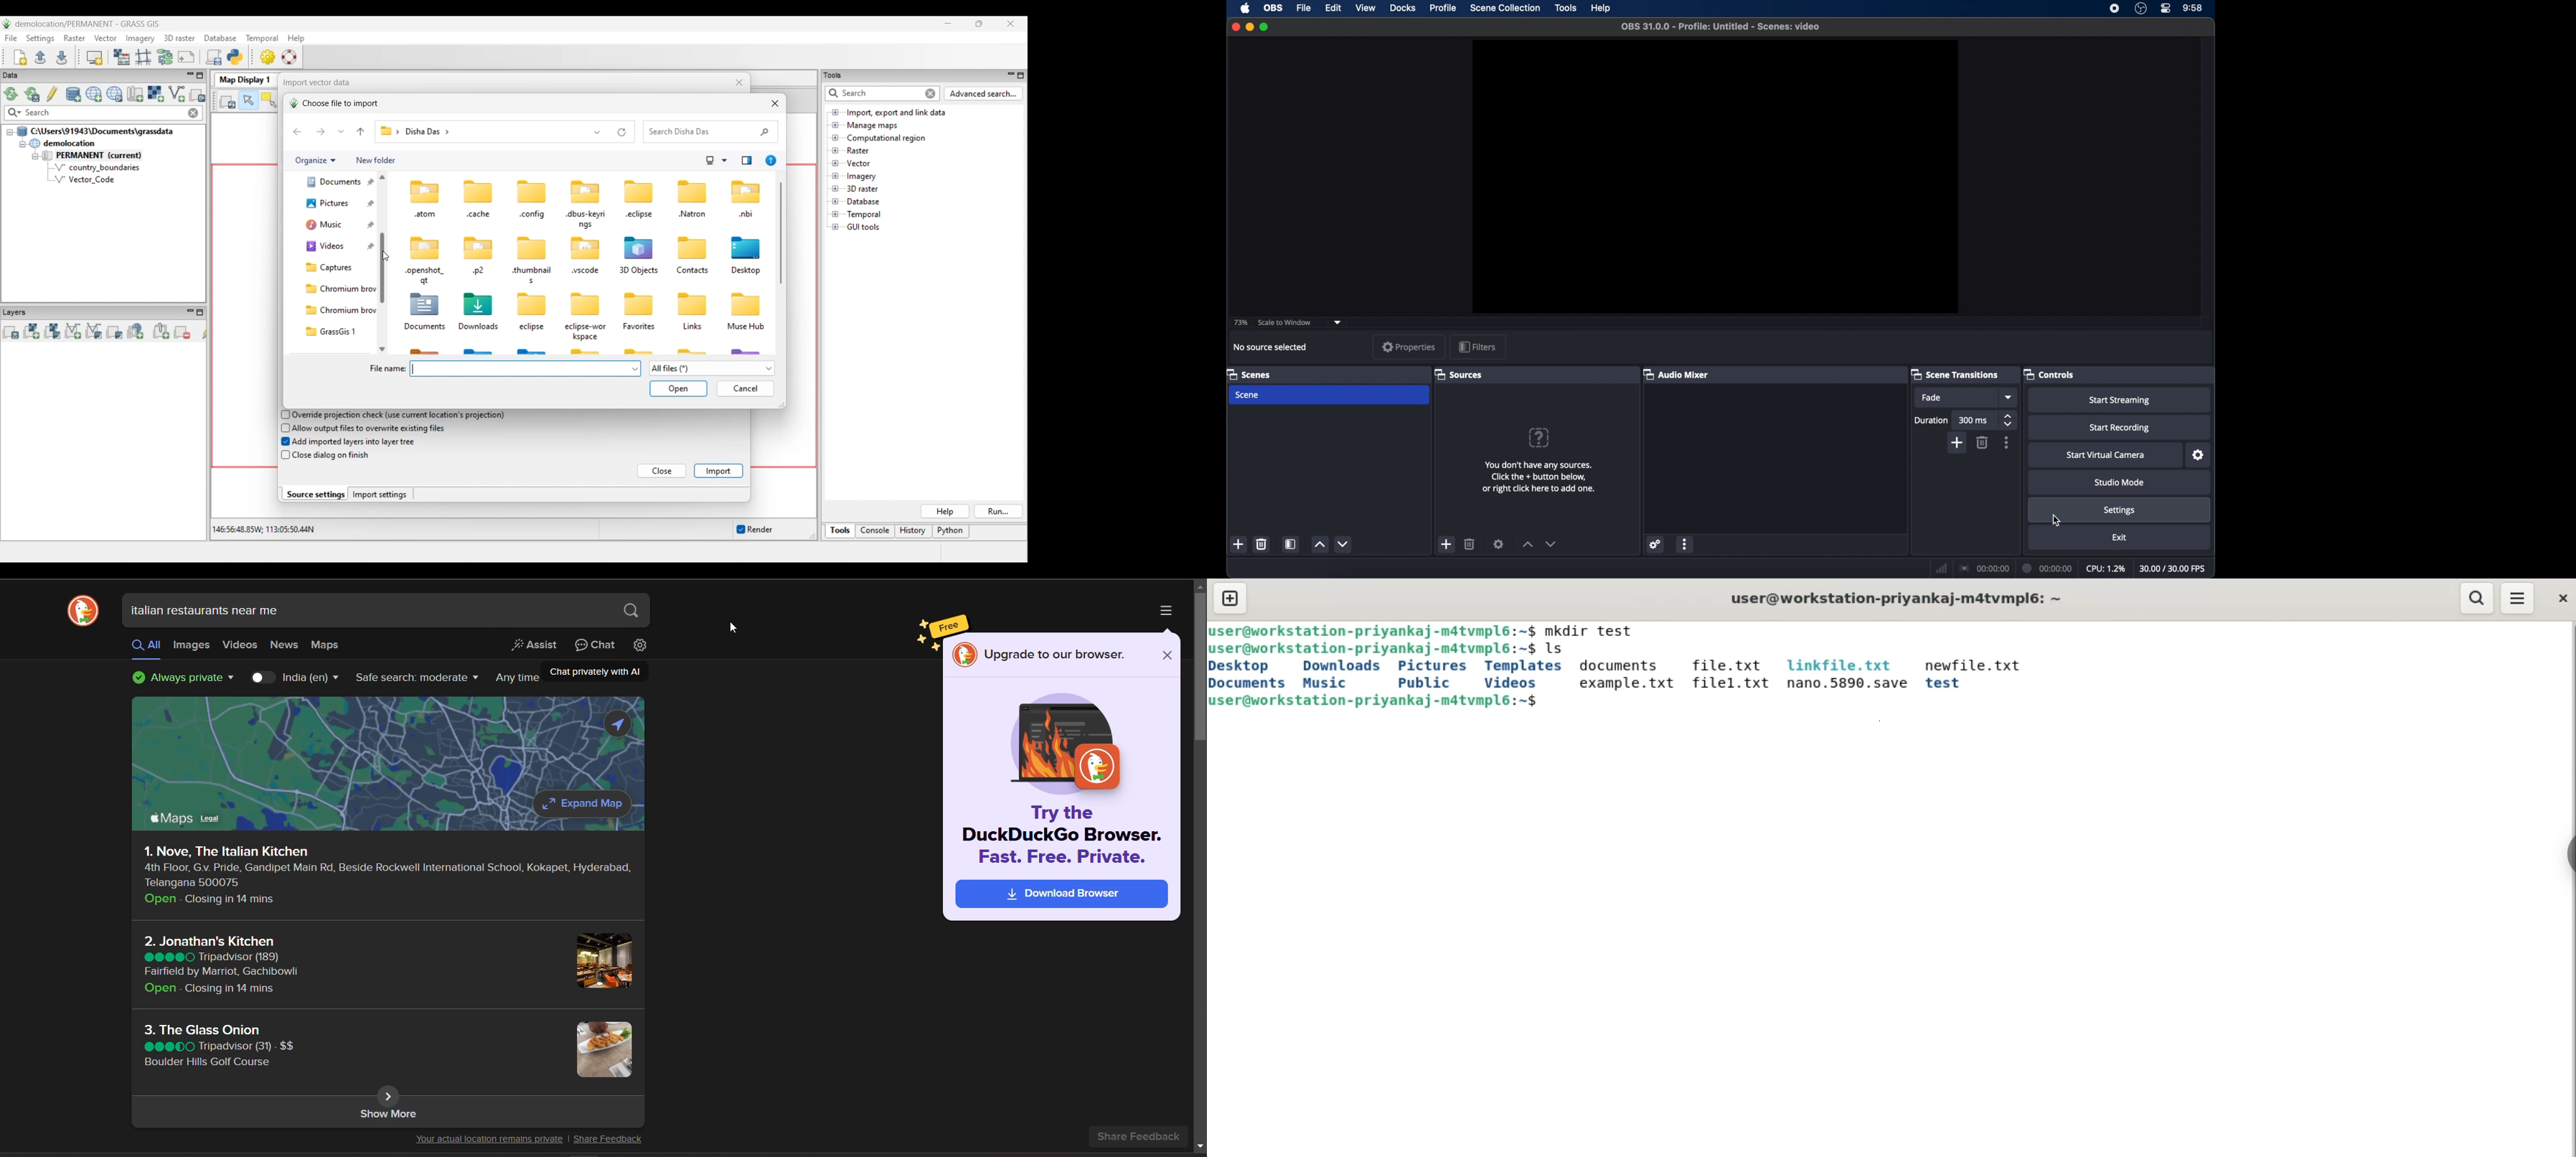 The width and height of the screenshot is (2576, 1176). I want to click on view, so click(1365, 8).